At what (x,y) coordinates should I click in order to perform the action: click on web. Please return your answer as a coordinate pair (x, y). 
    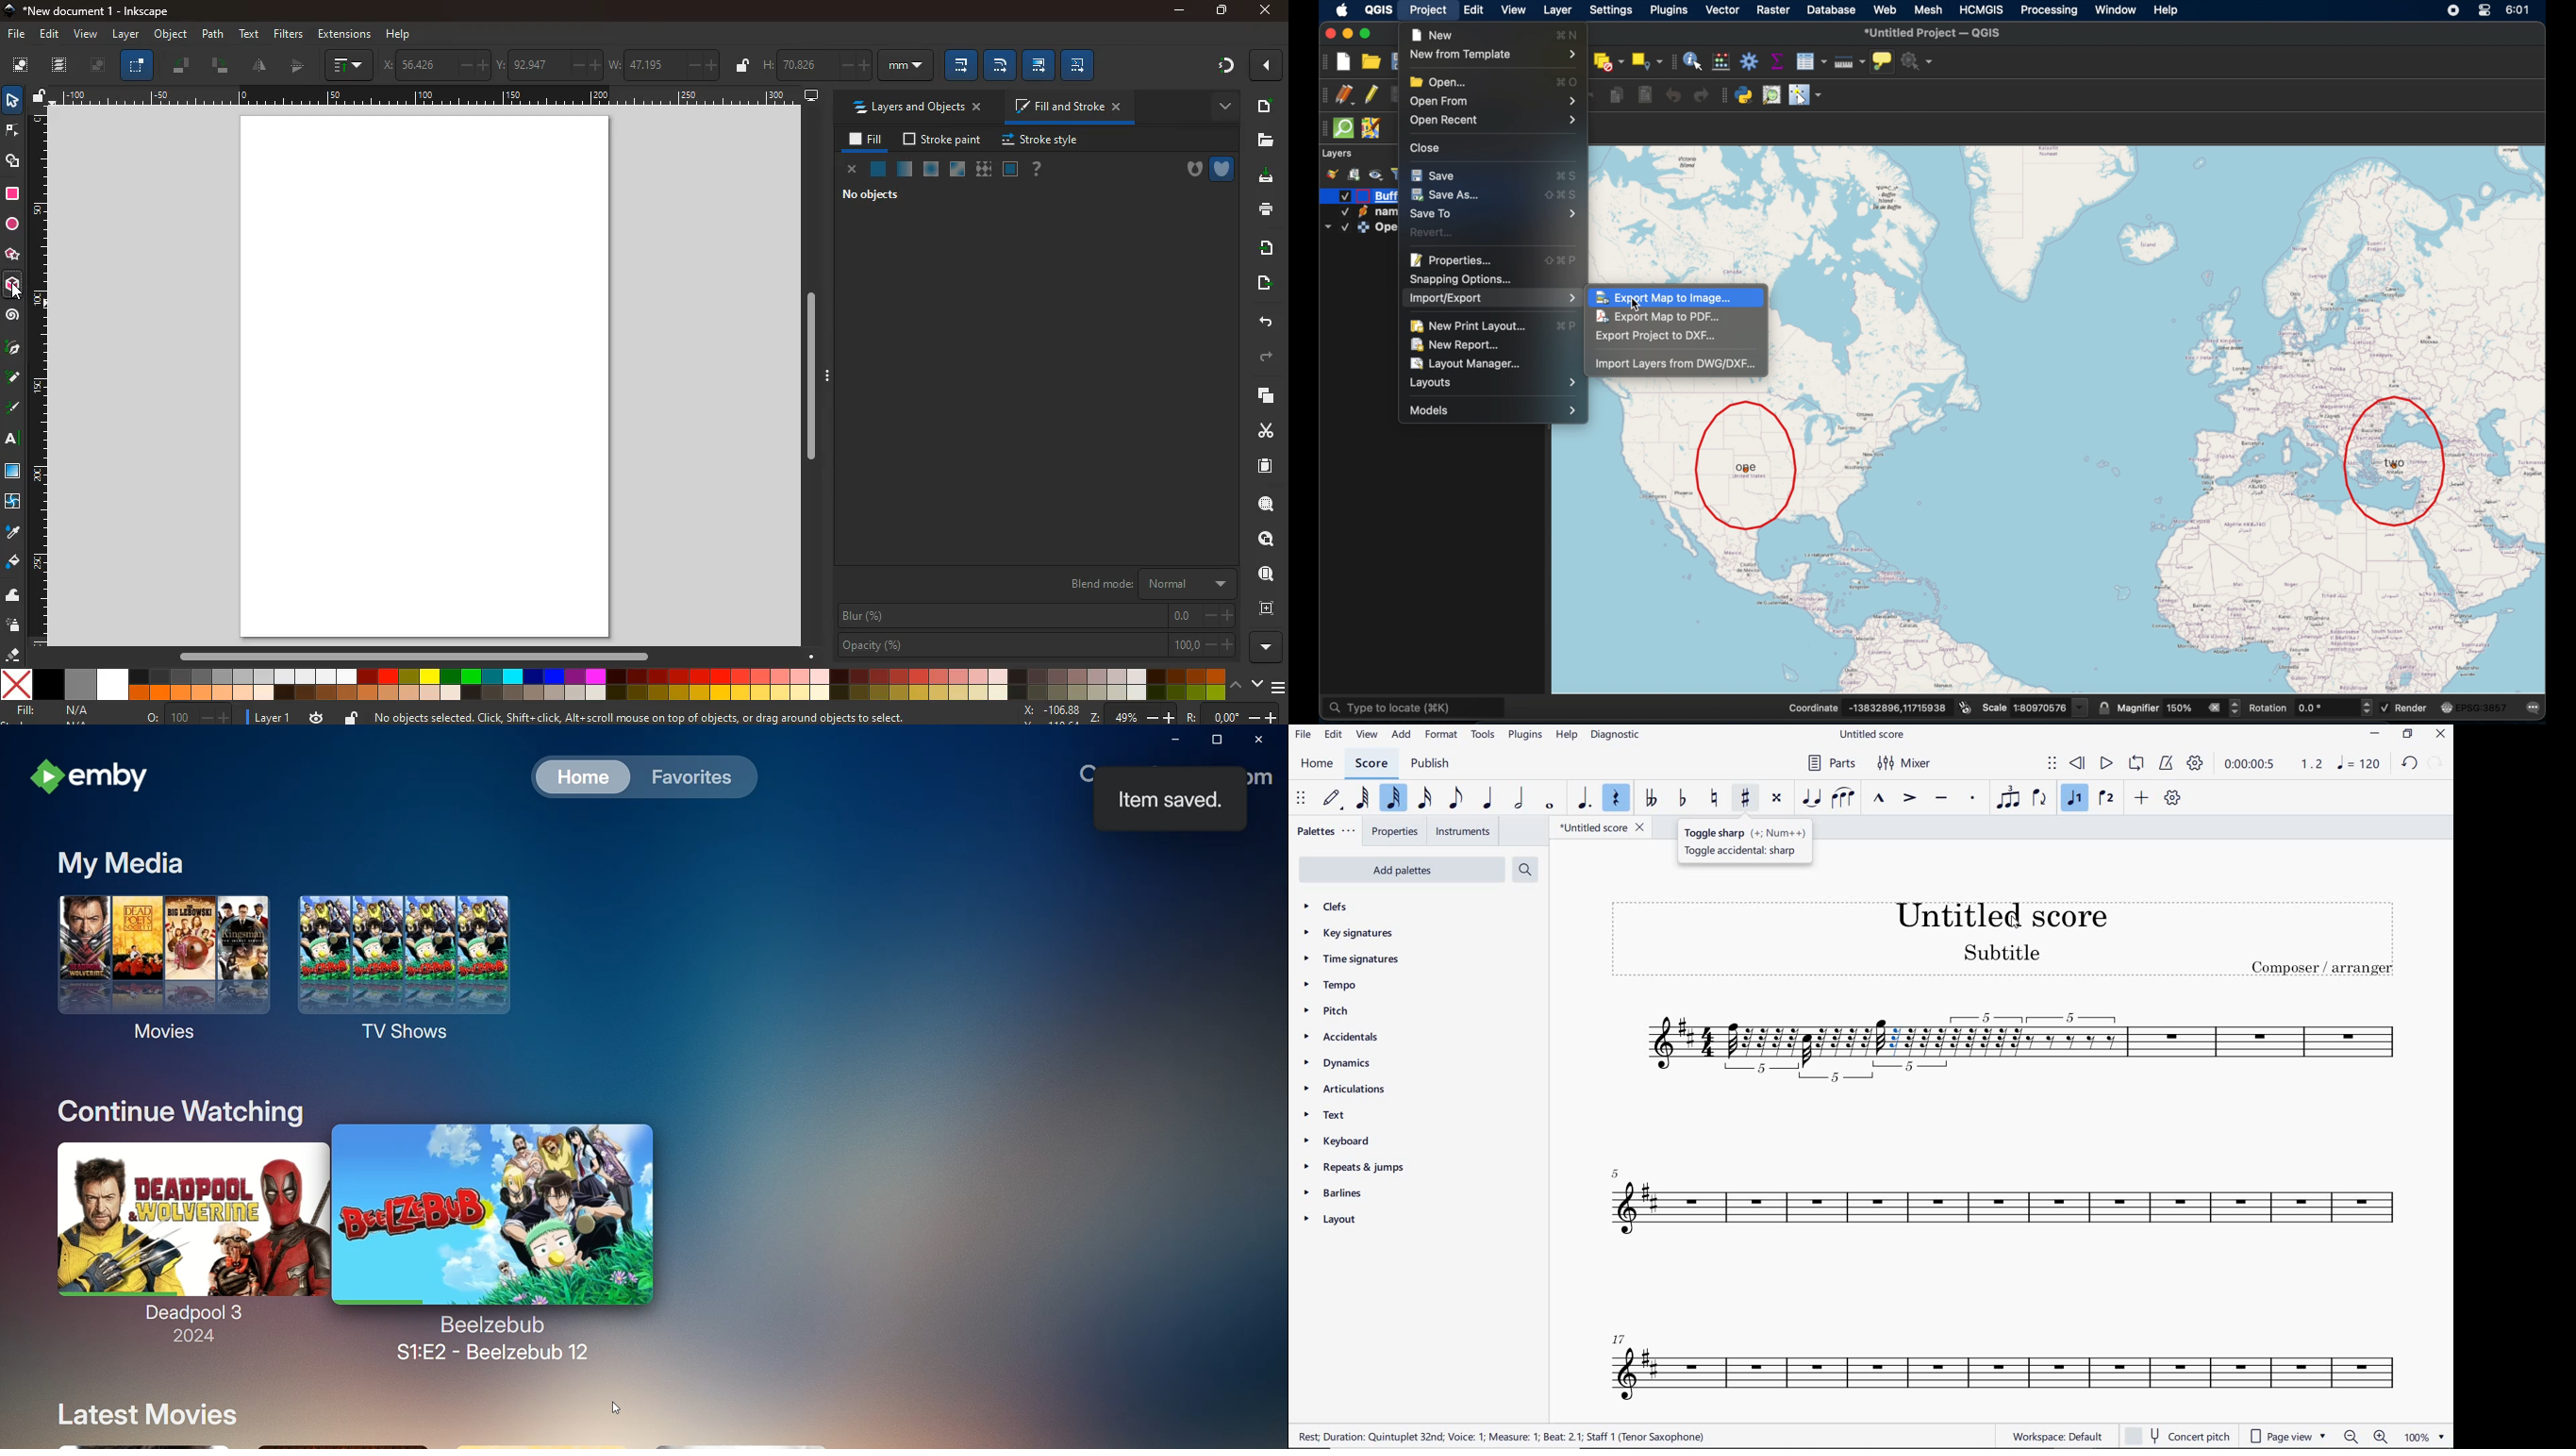
    Looking at the image, I should click on (1885, 7).